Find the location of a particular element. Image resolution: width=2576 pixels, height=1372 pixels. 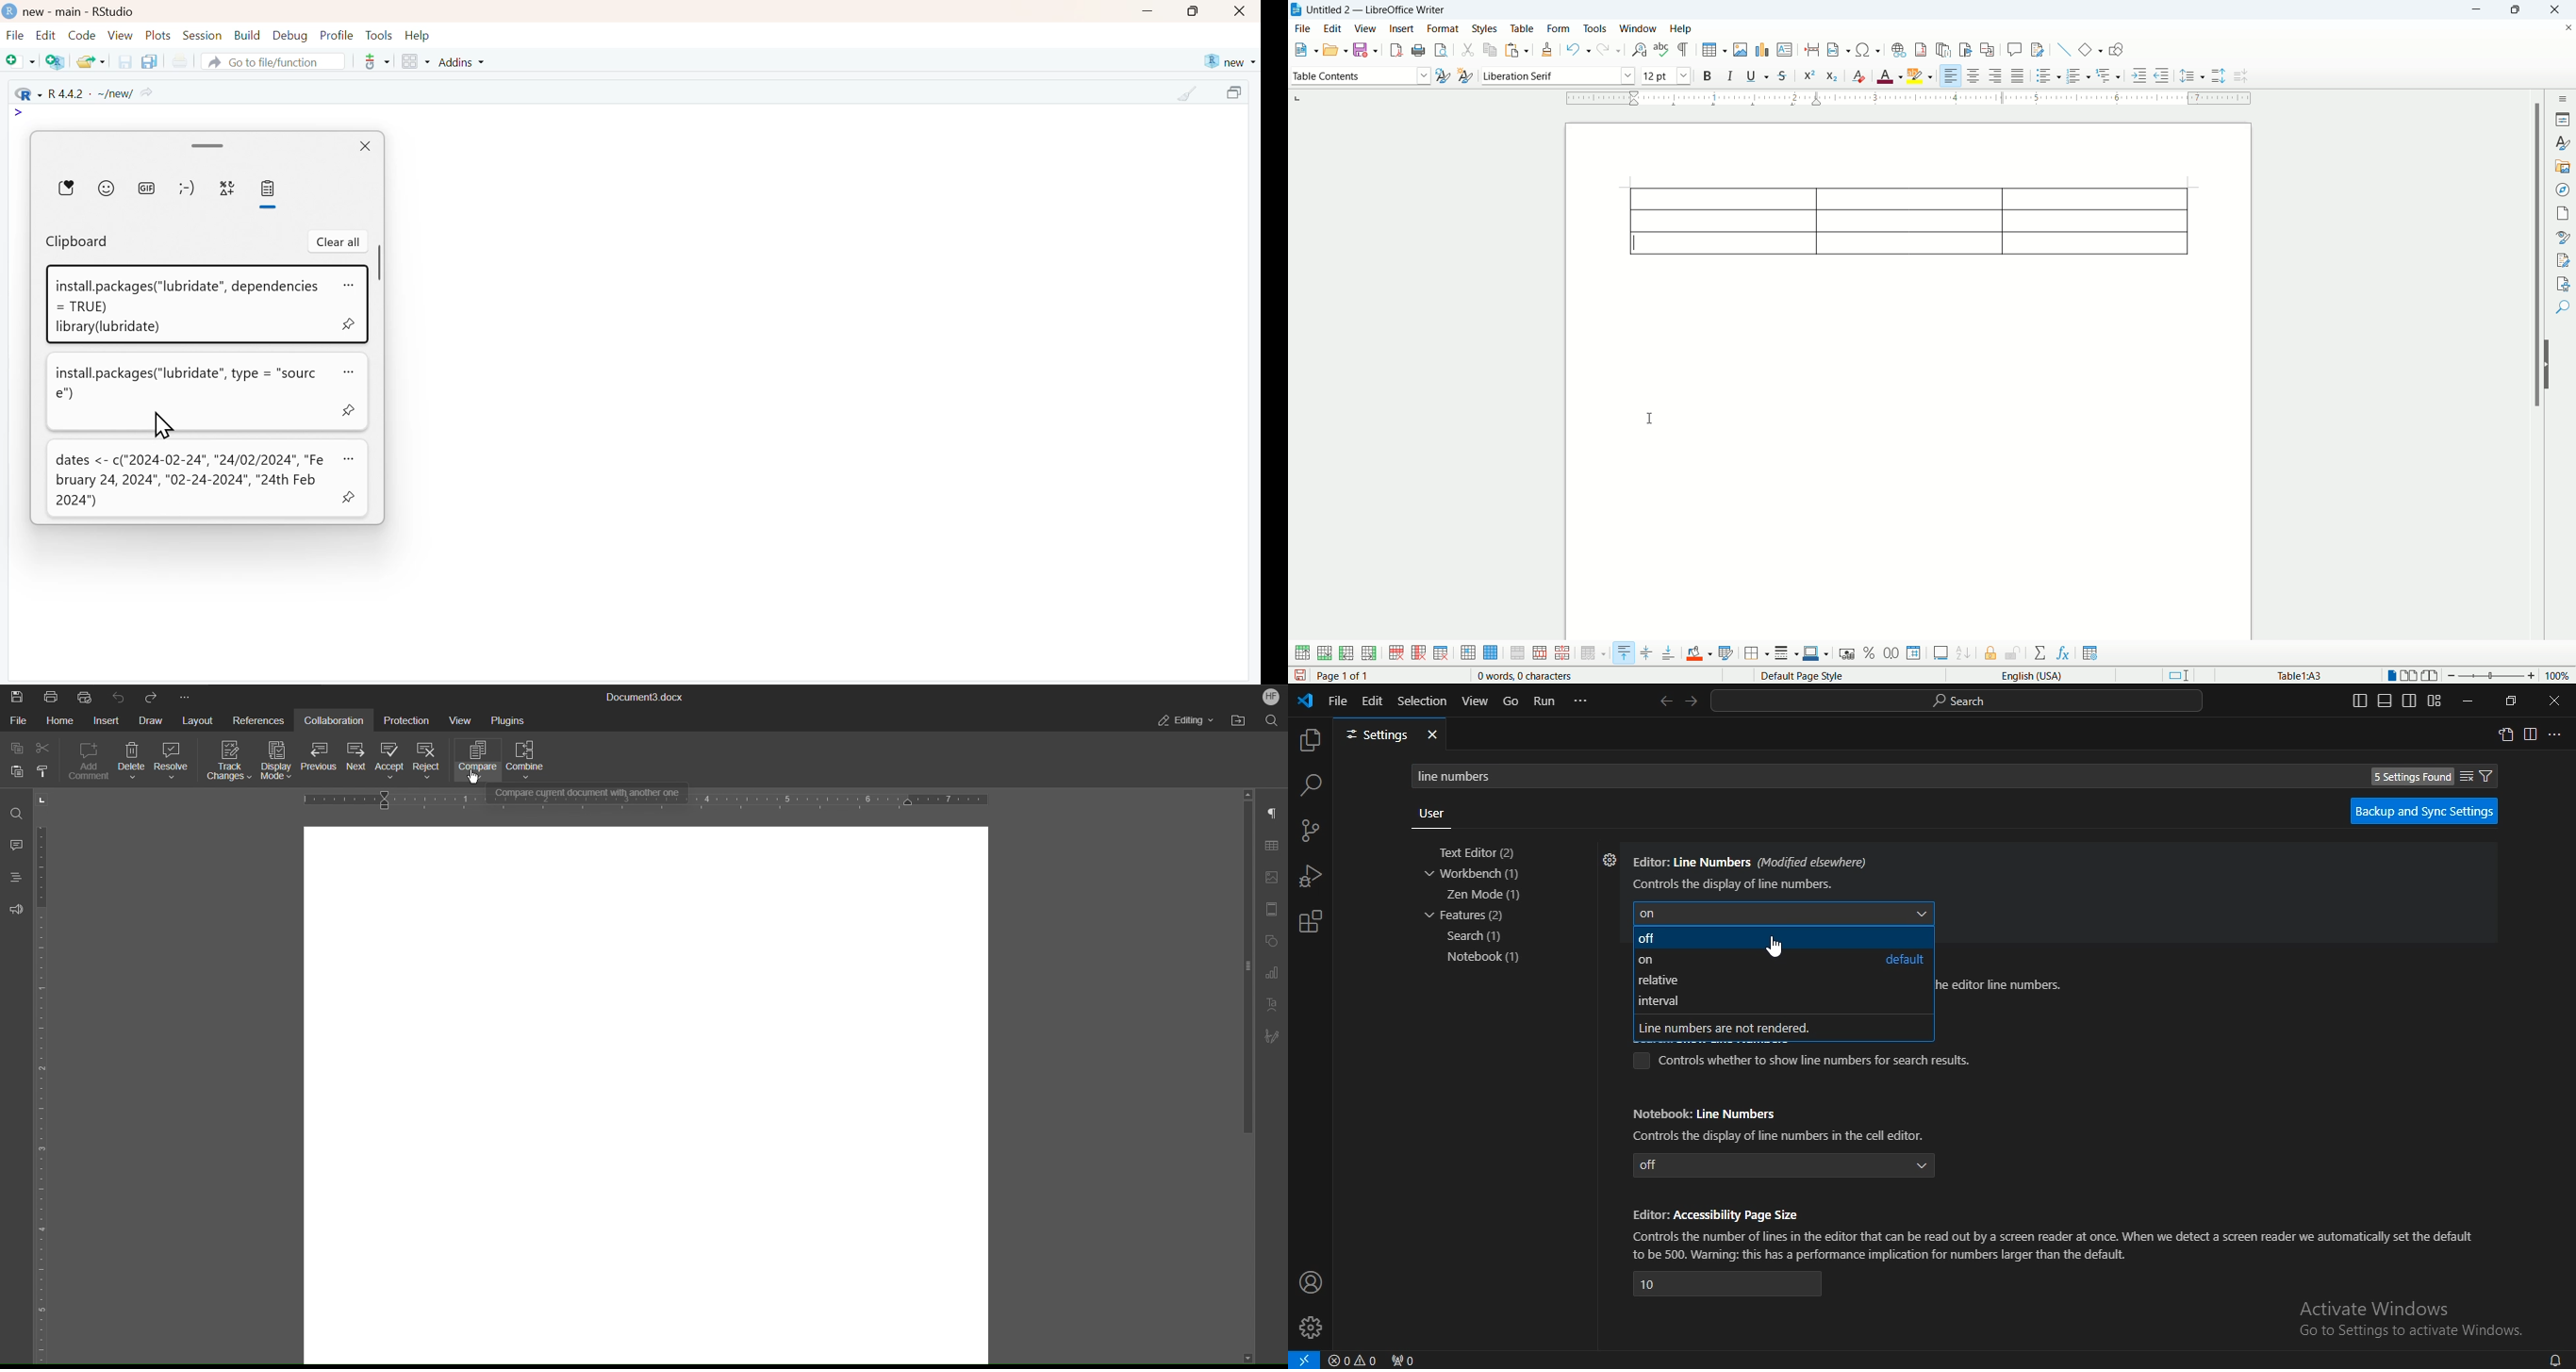

font size is located at coordinates (1668, 74).